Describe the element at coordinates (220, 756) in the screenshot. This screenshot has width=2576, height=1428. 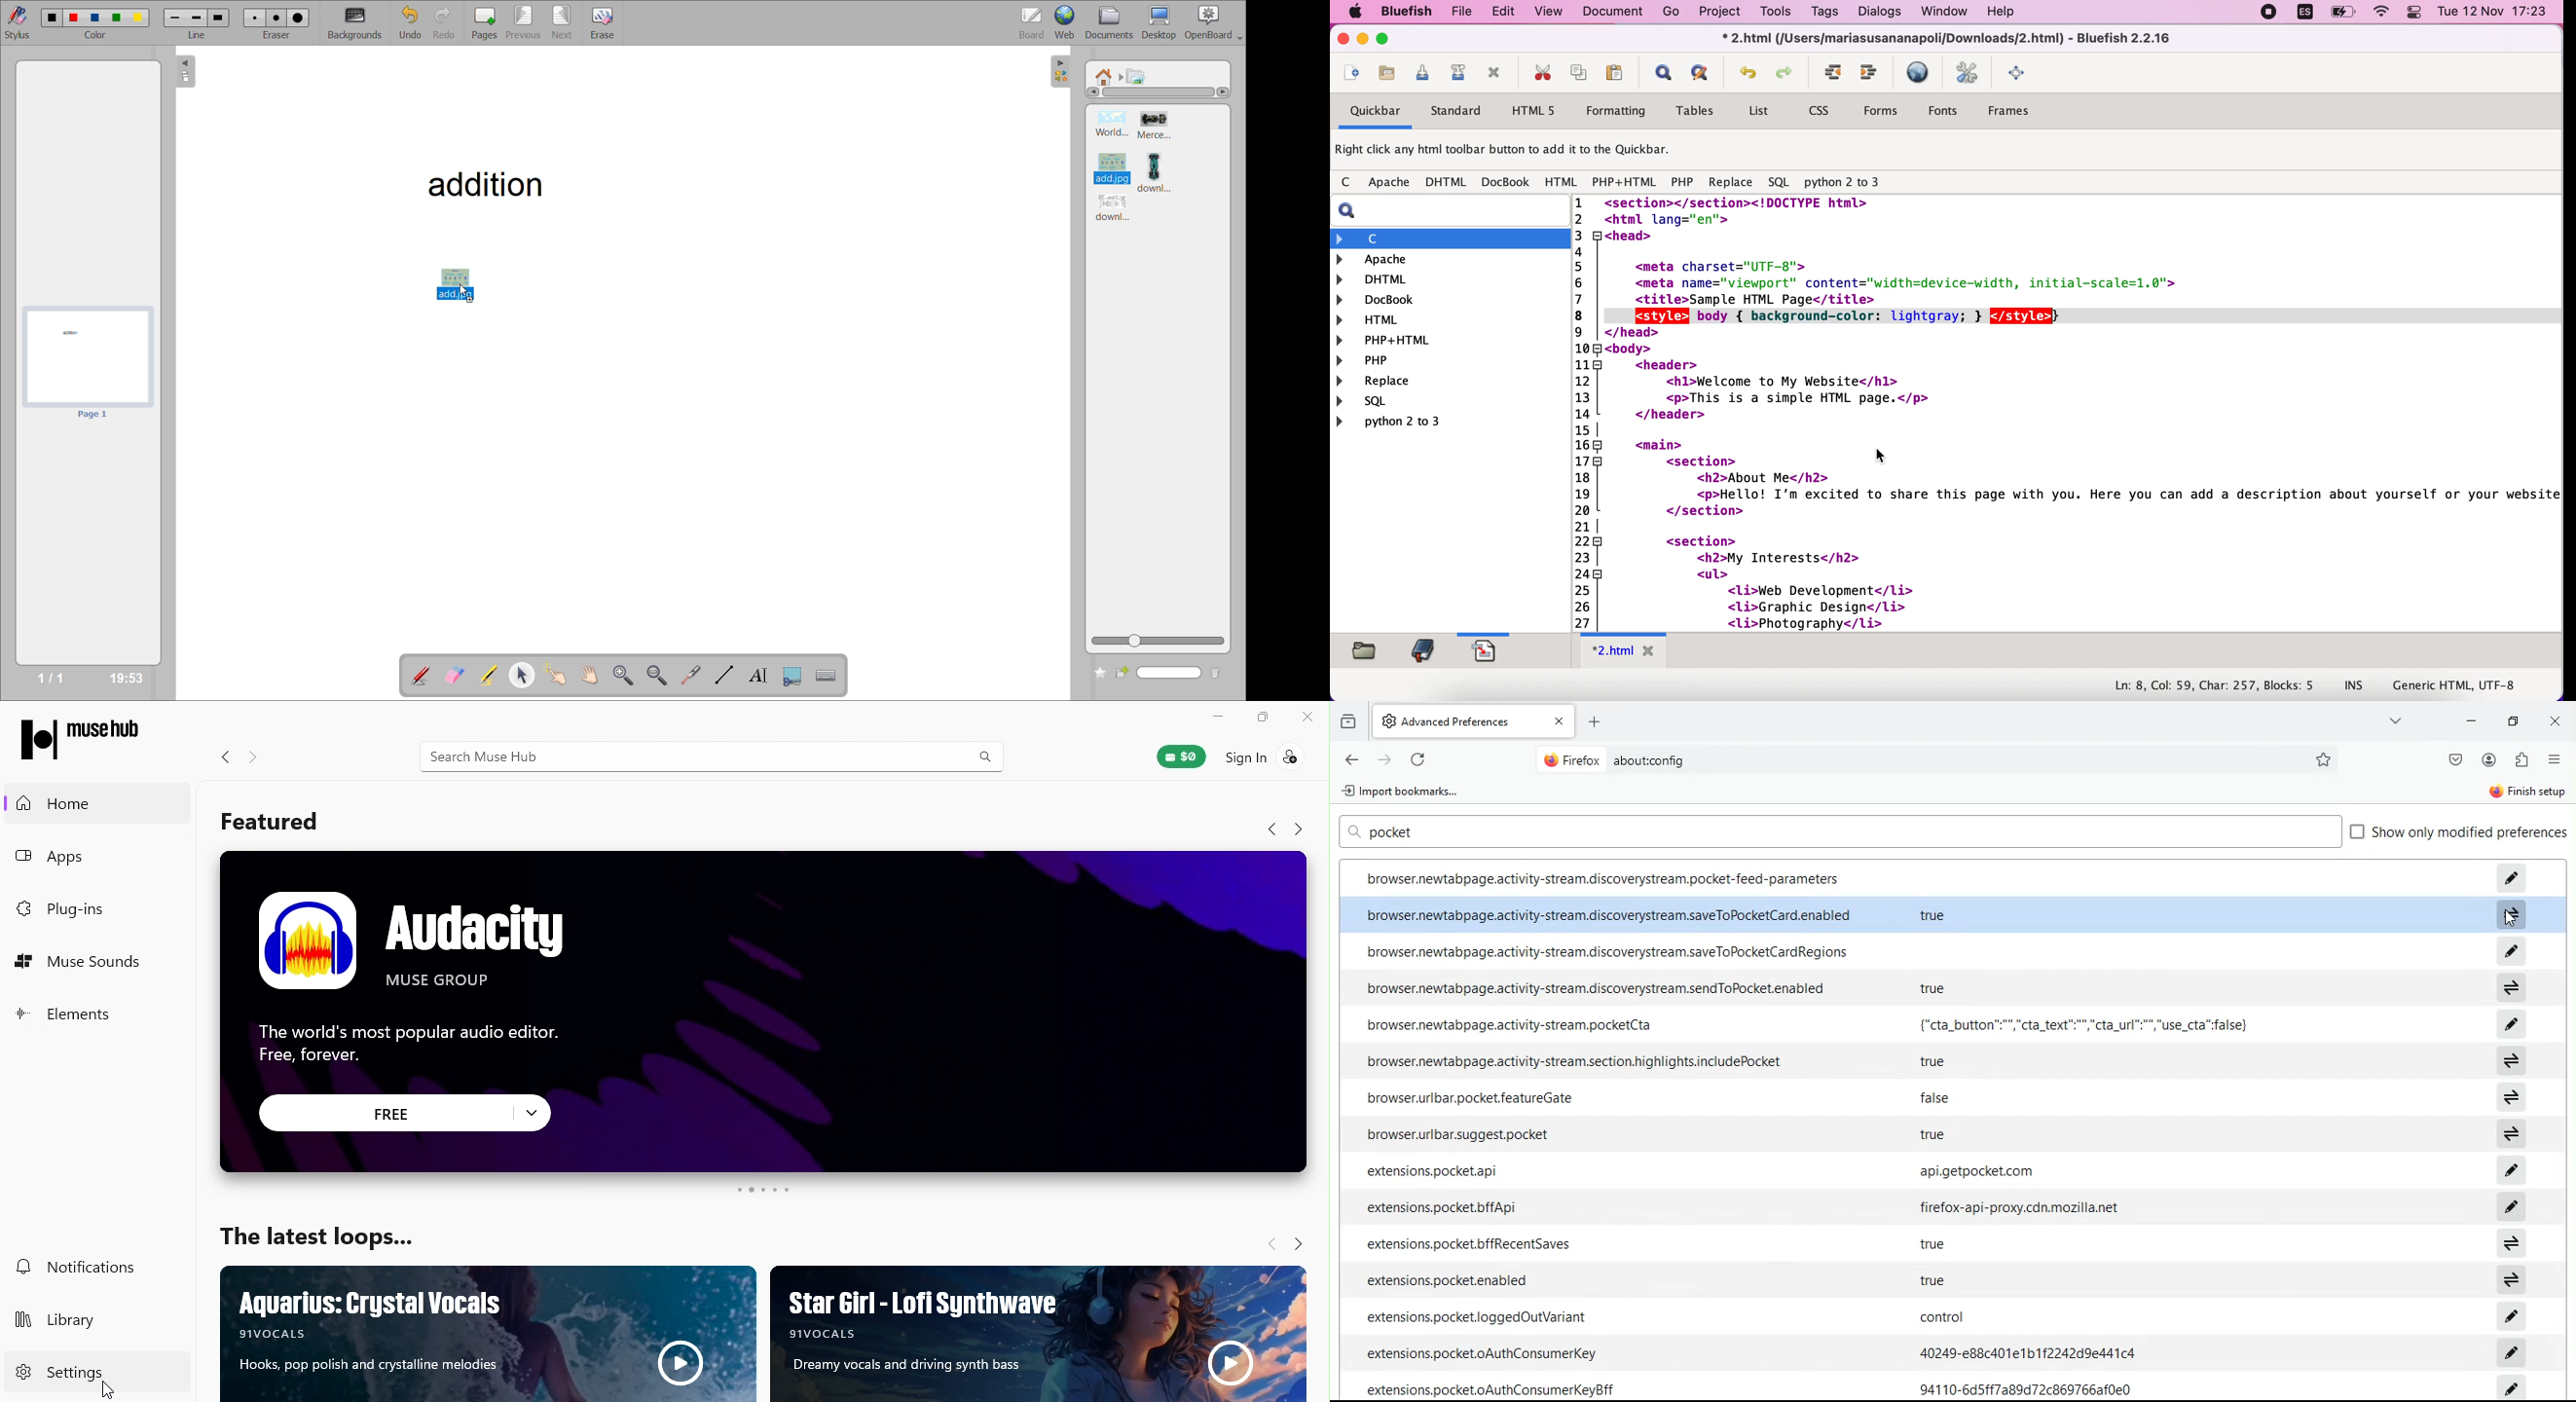
I see `Navigate back` at that location.